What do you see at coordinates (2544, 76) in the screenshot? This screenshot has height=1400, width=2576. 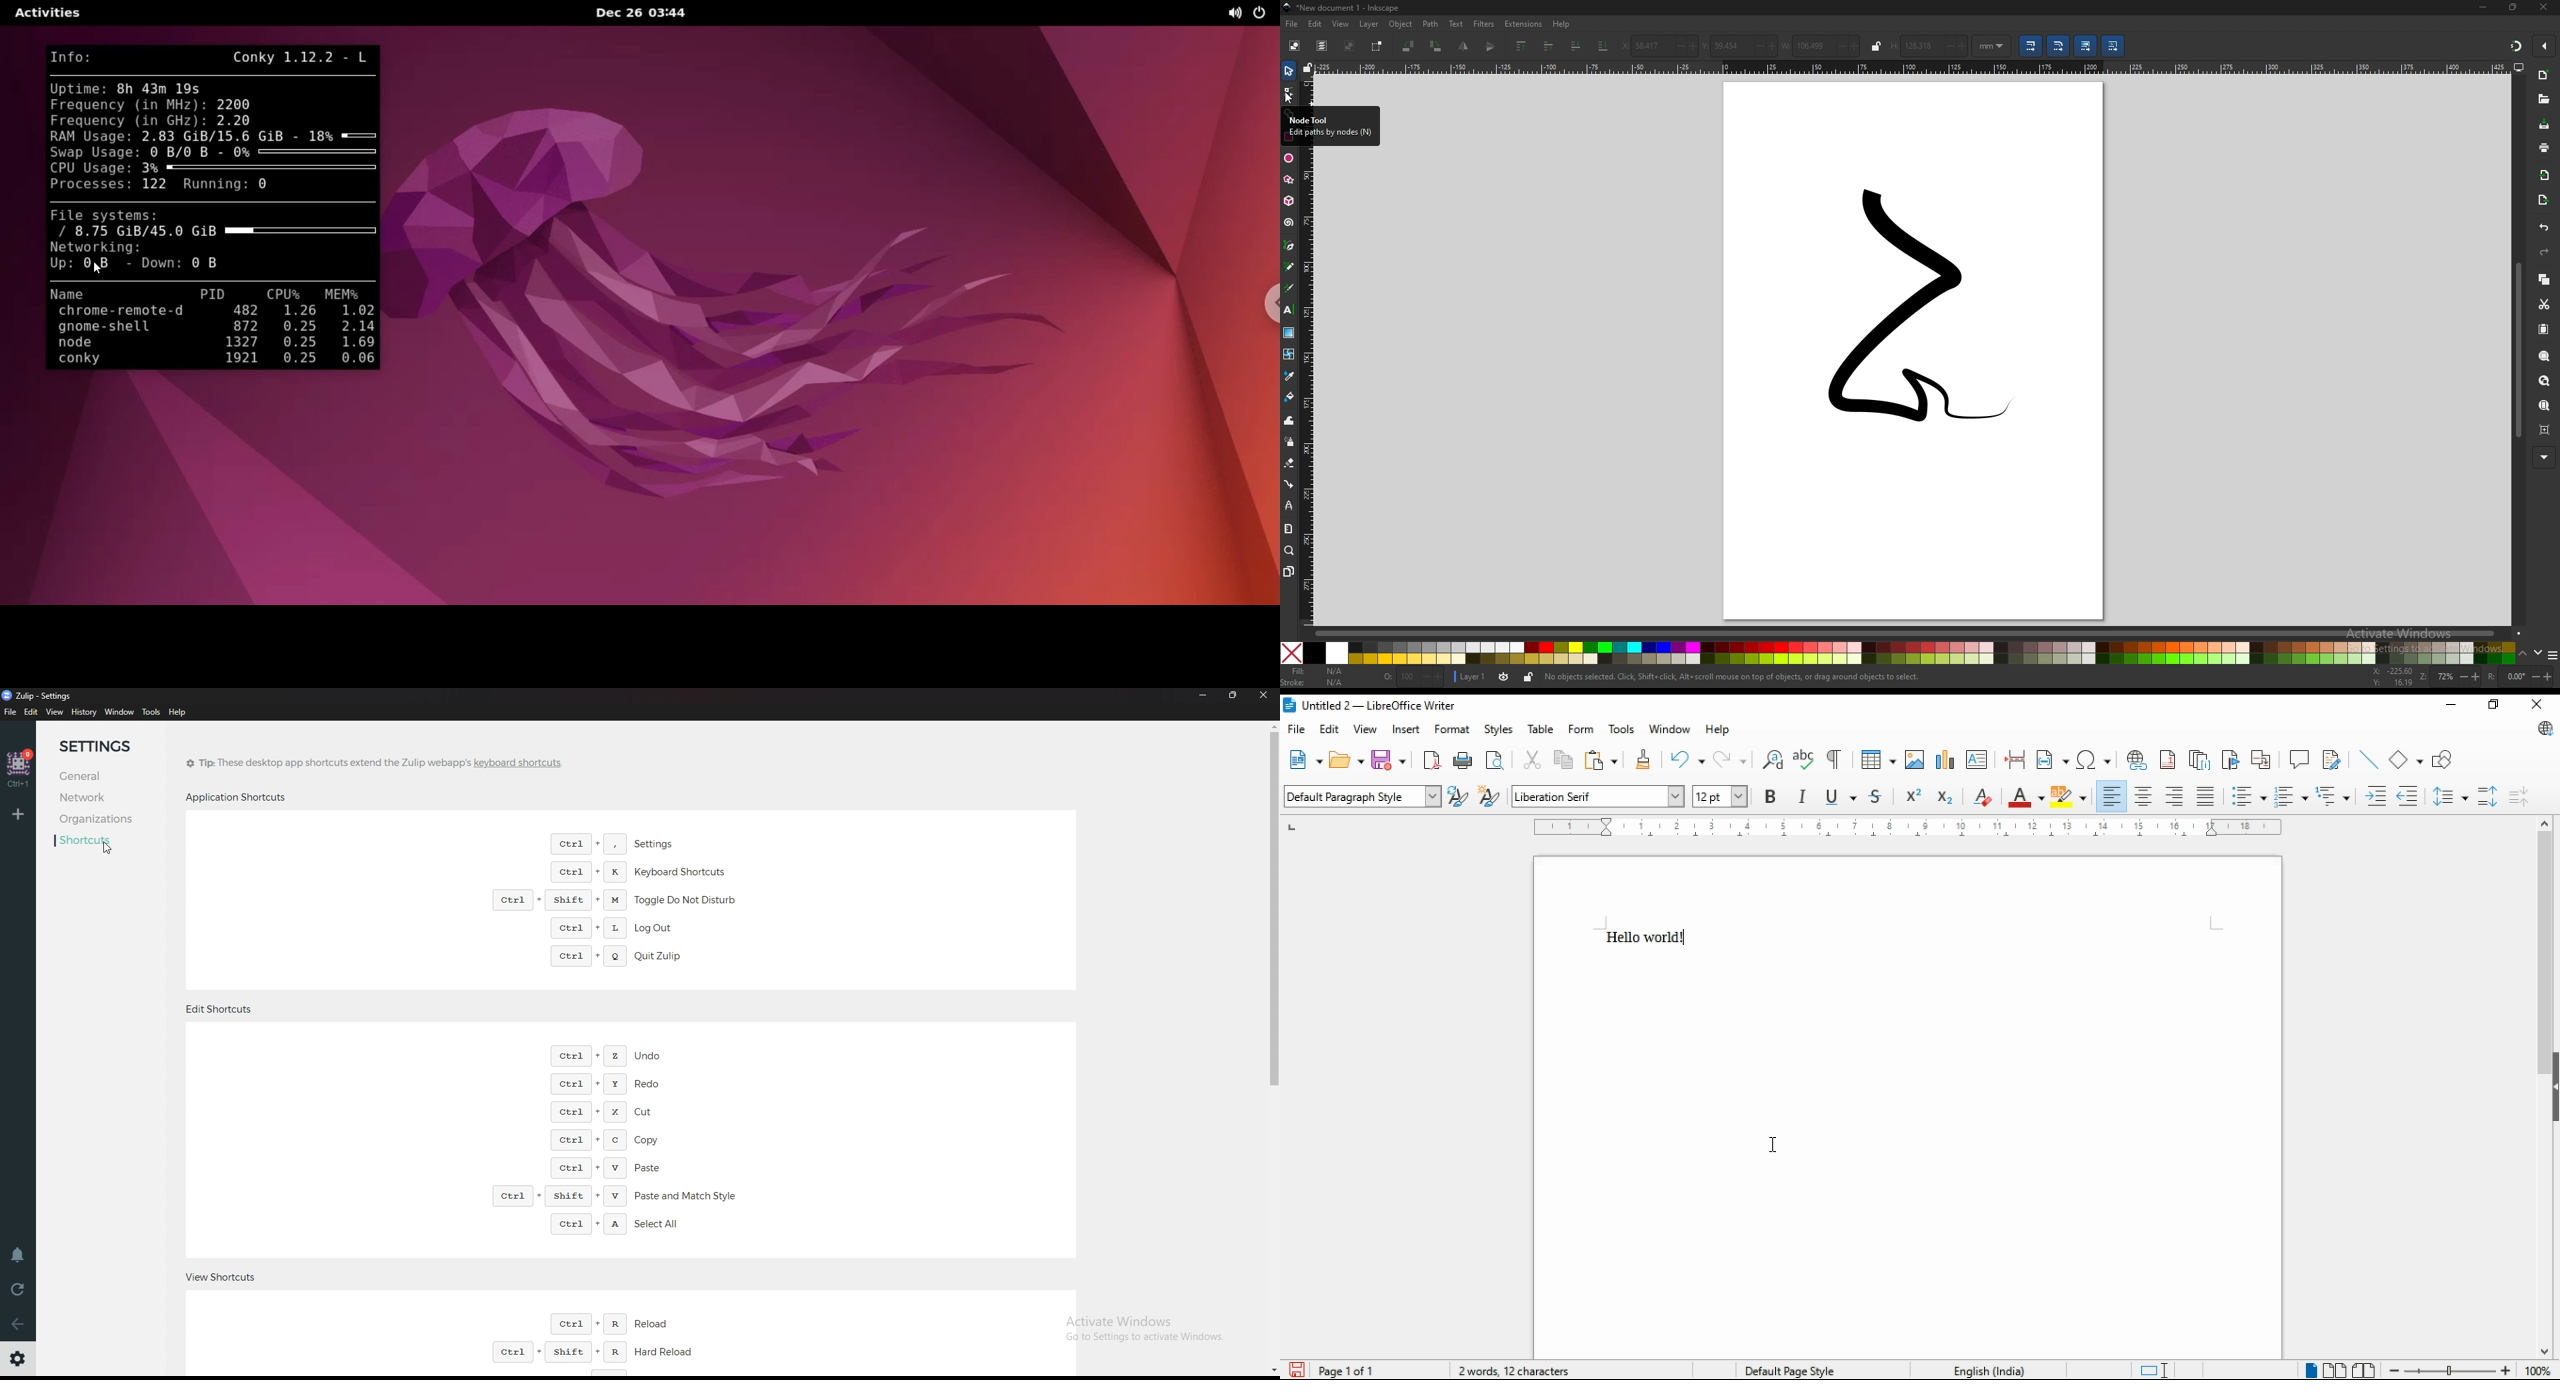 I see `new` at bounding box center [2544, 76].